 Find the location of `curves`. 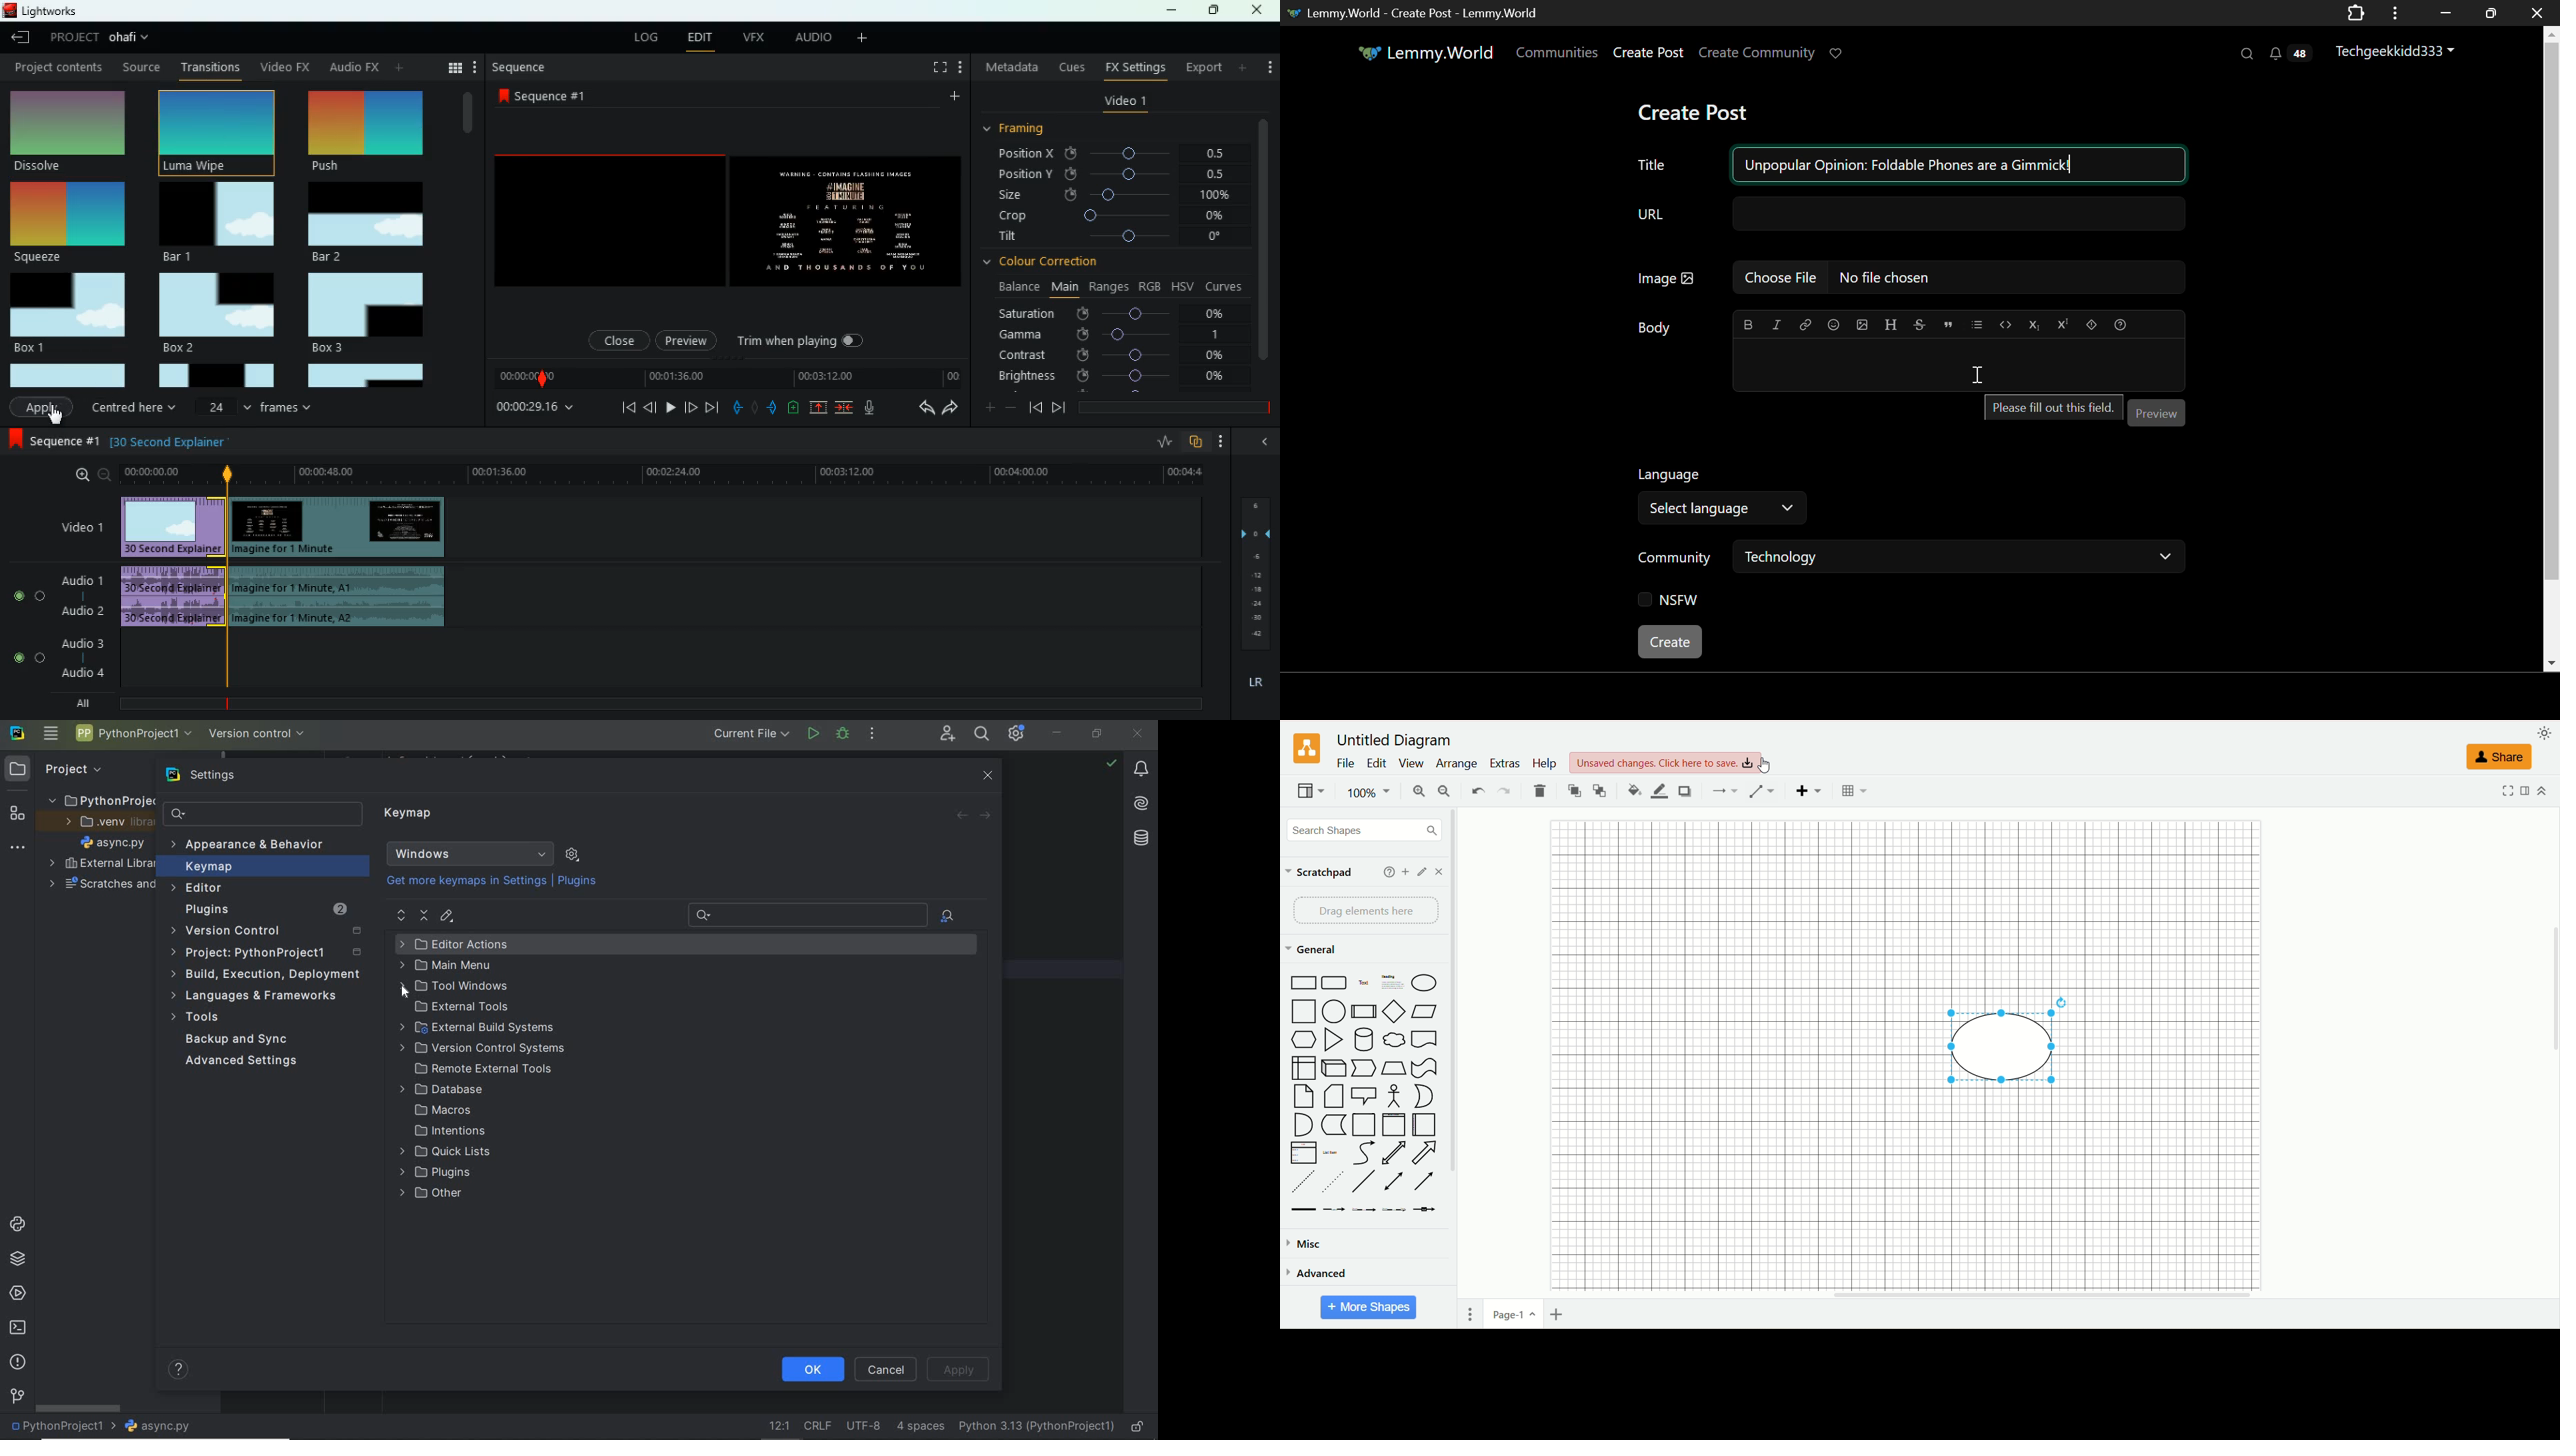

curves is located at coordinates (1226, 285).